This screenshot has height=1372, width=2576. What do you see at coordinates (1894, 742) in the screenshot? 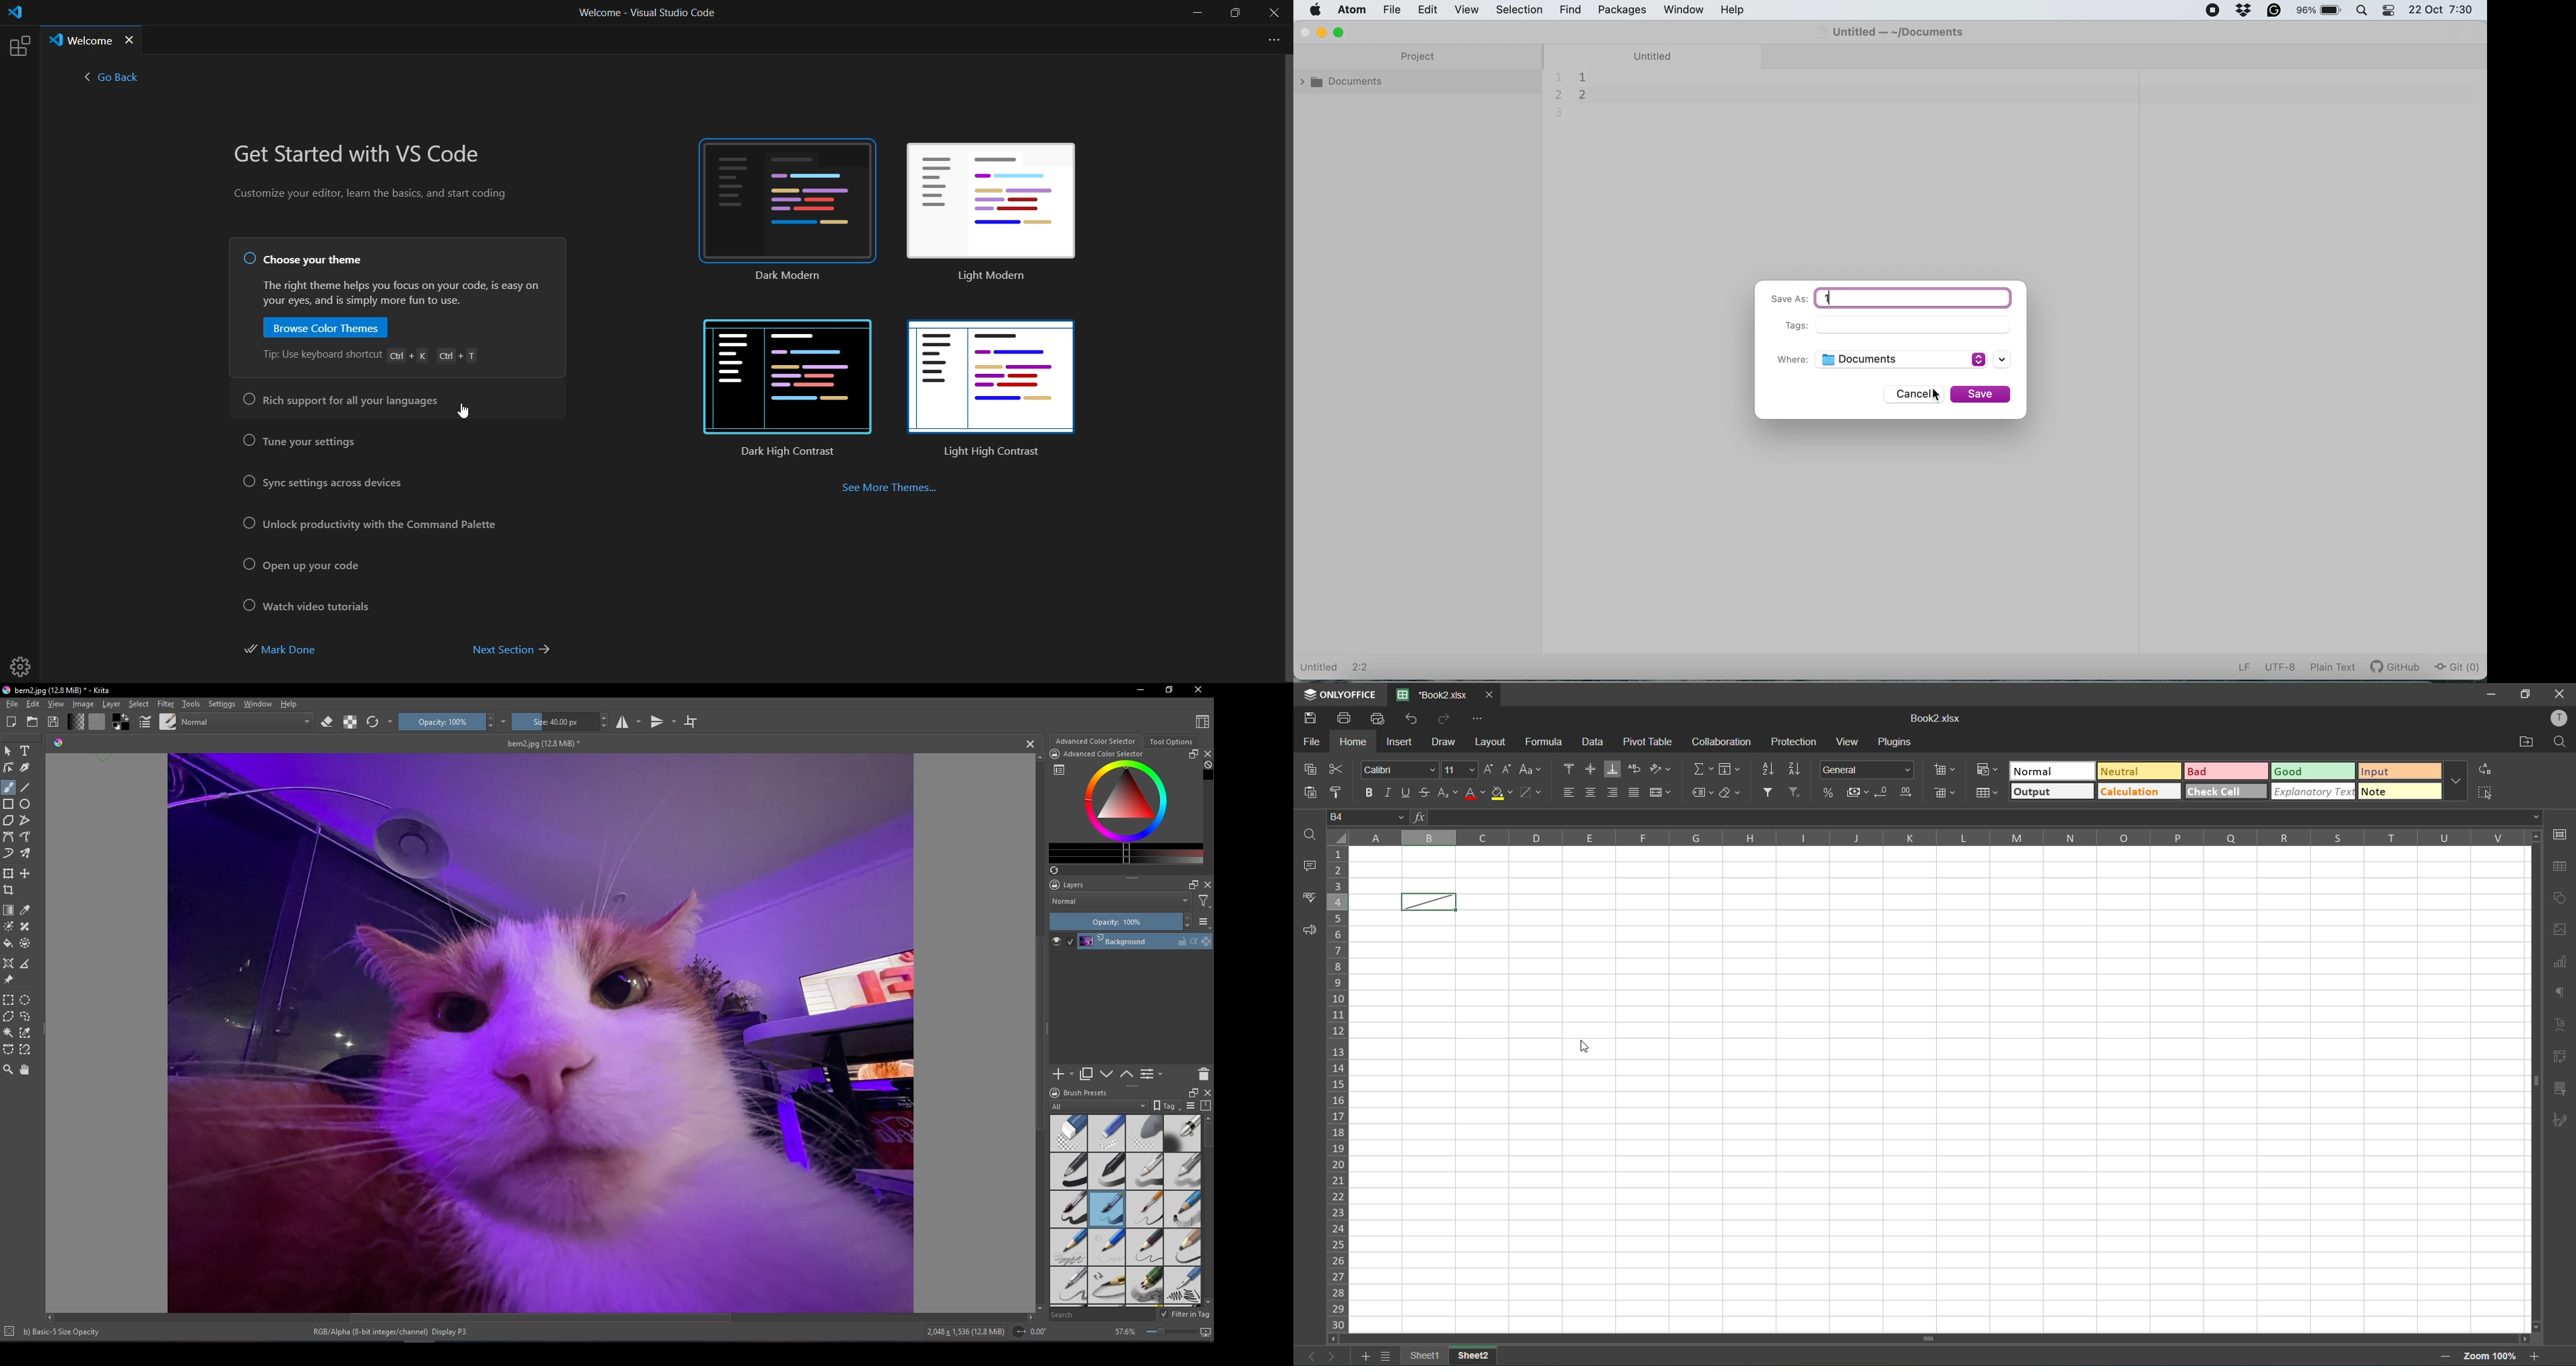
I see `plugins` at bounding box center [1894, 742].